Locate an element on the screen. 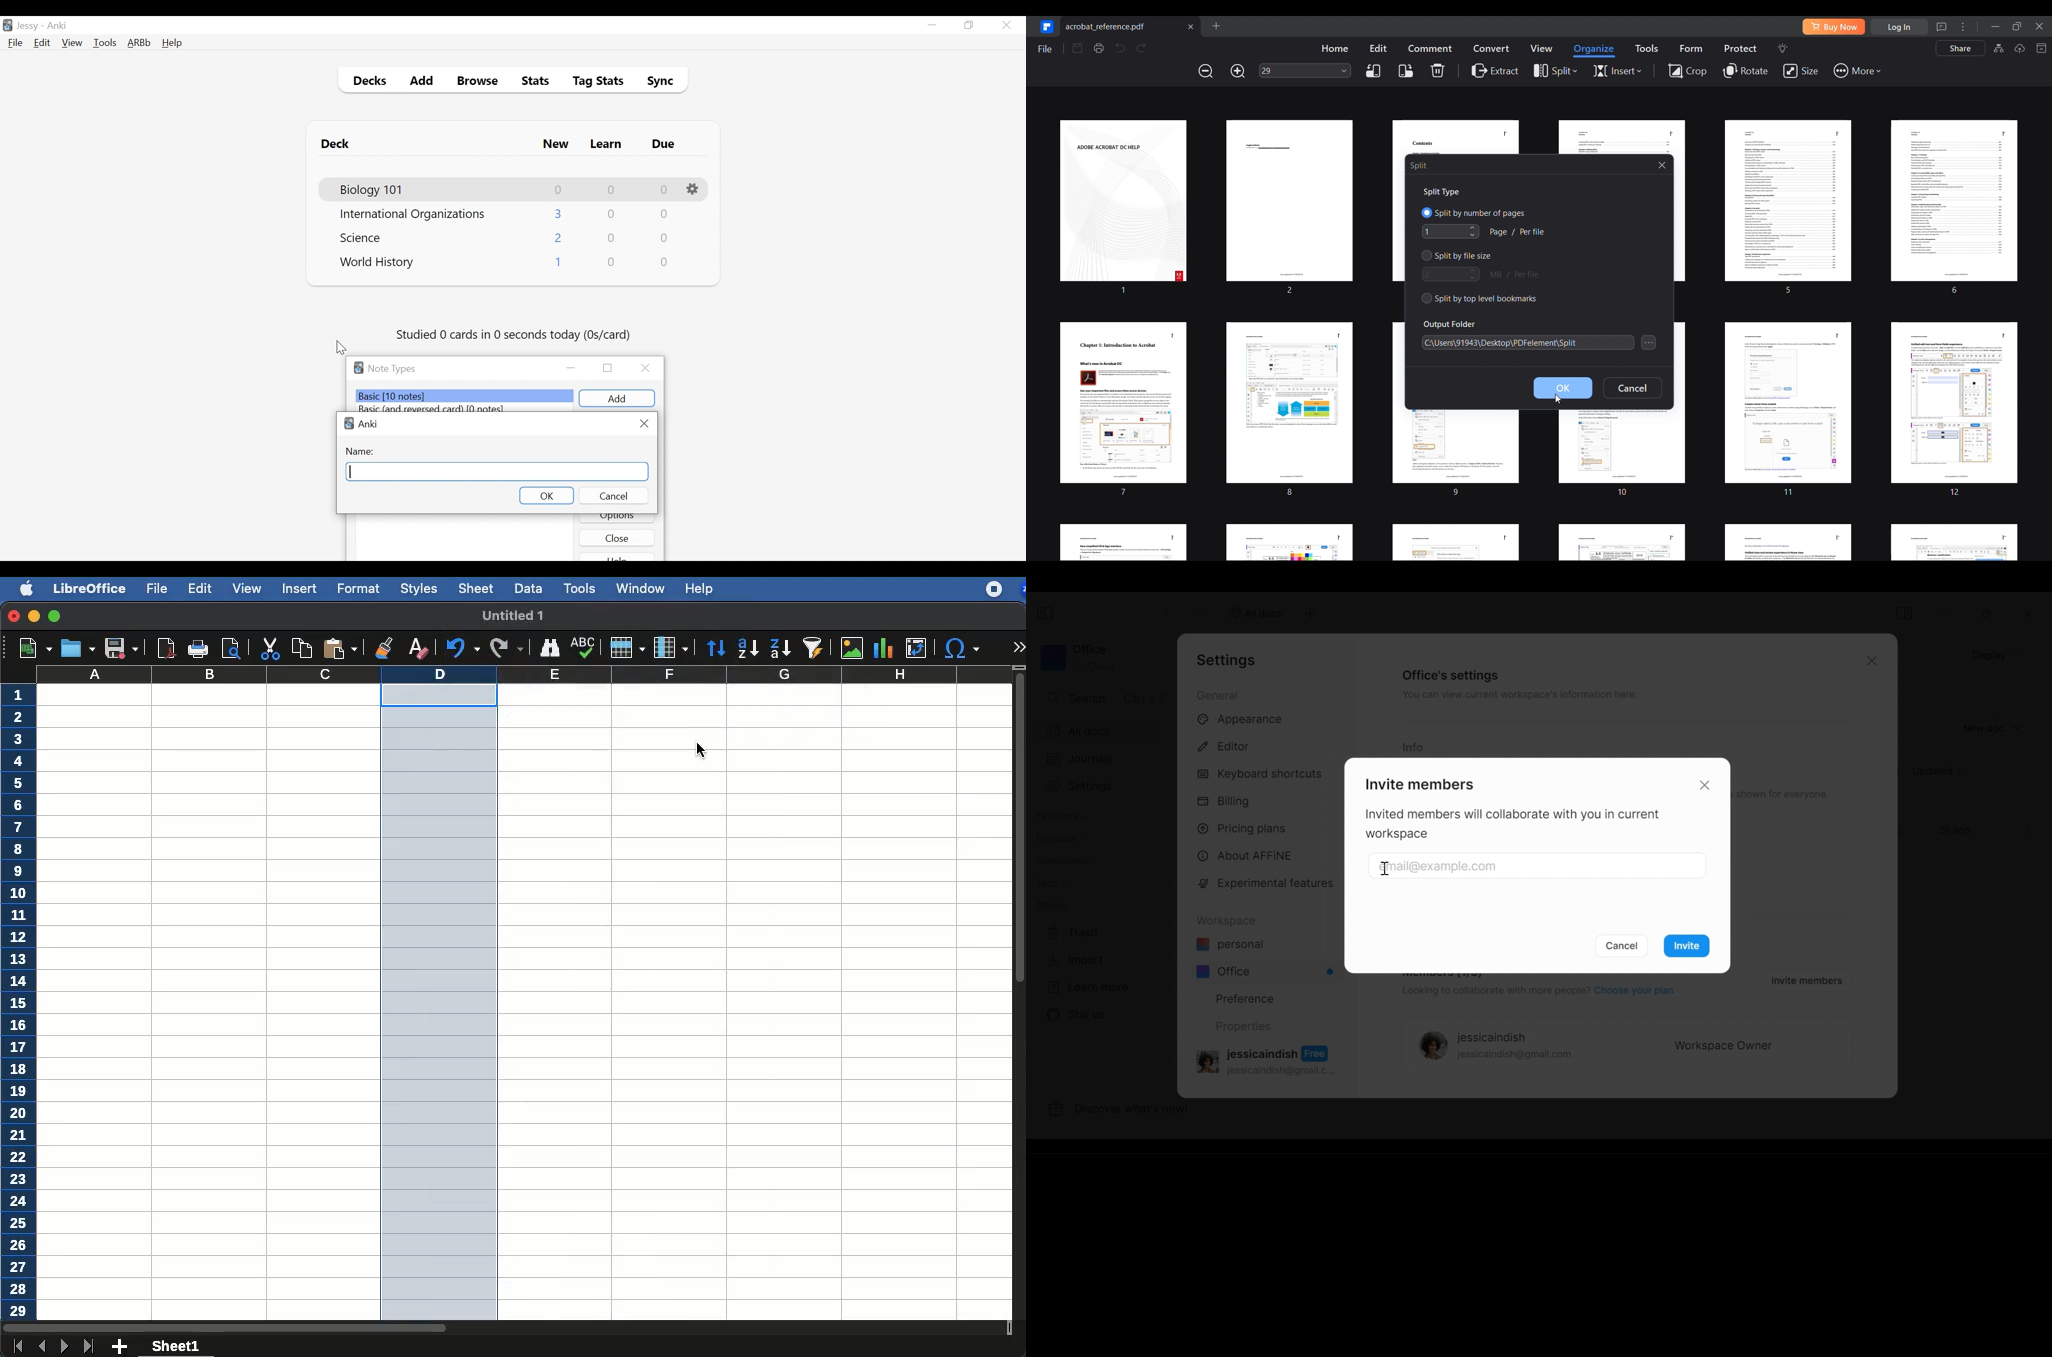  save is located at coordinates (120, 649).